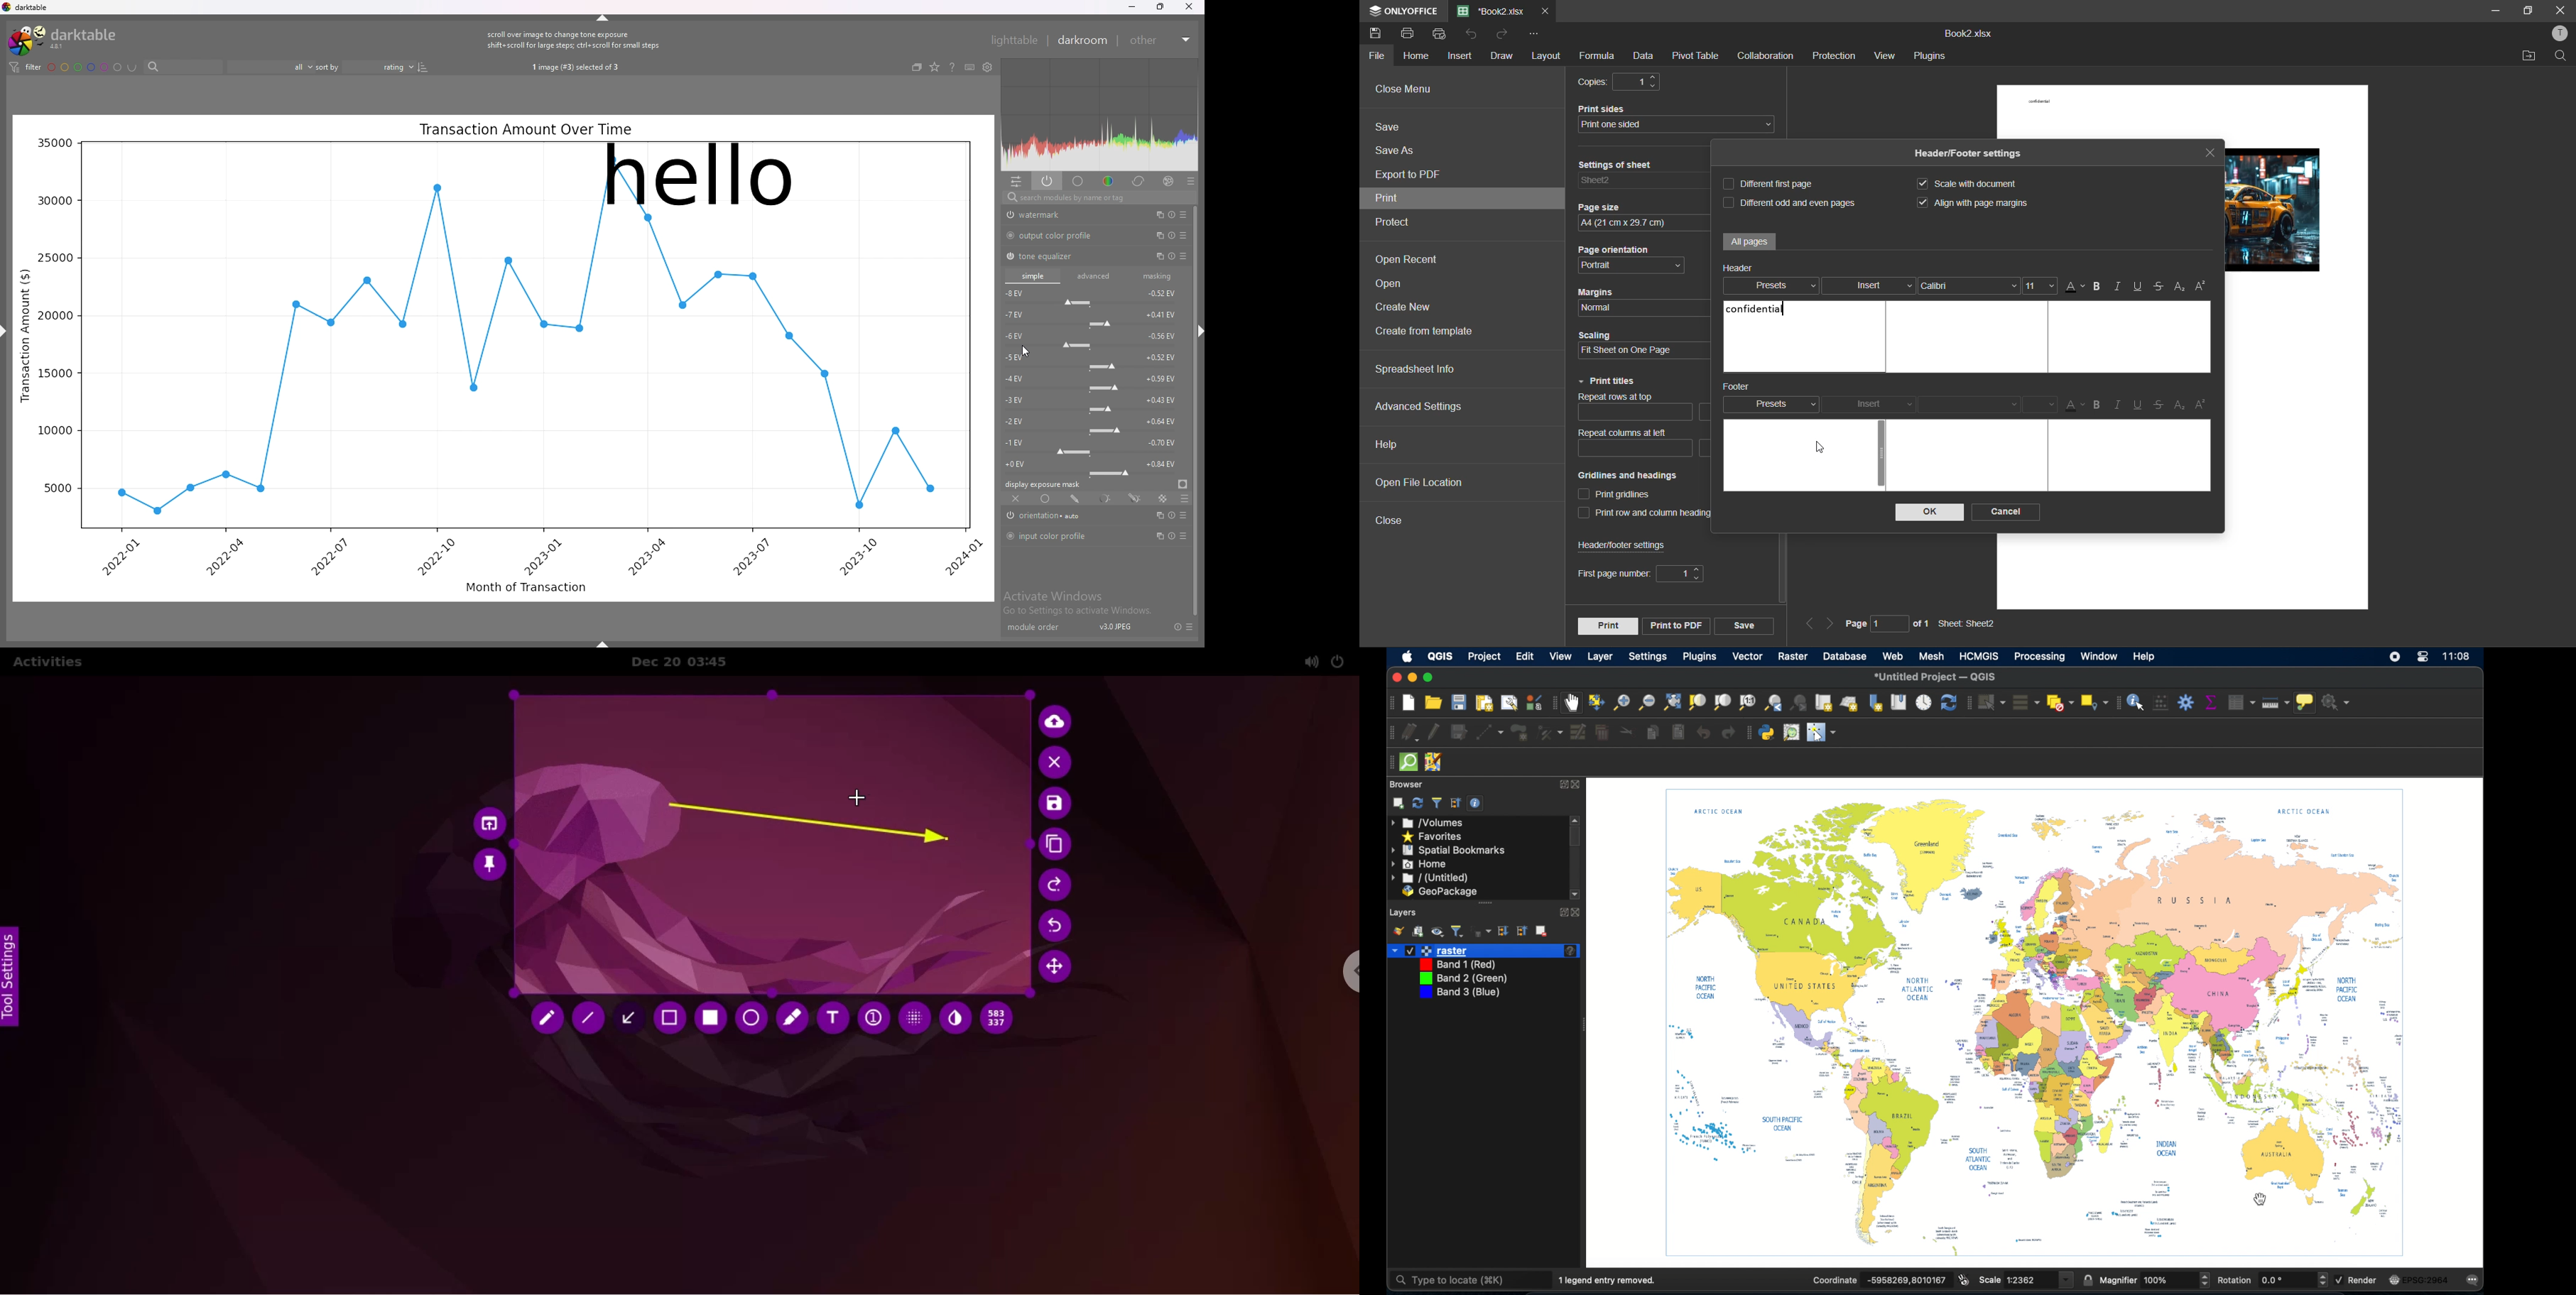 The width and height of the screenshot is (2576, 1316). What do you see at coordinates (1789, 201) in the screenshot?
I see `different odd and even pages` at bounding box center [1789, 201].